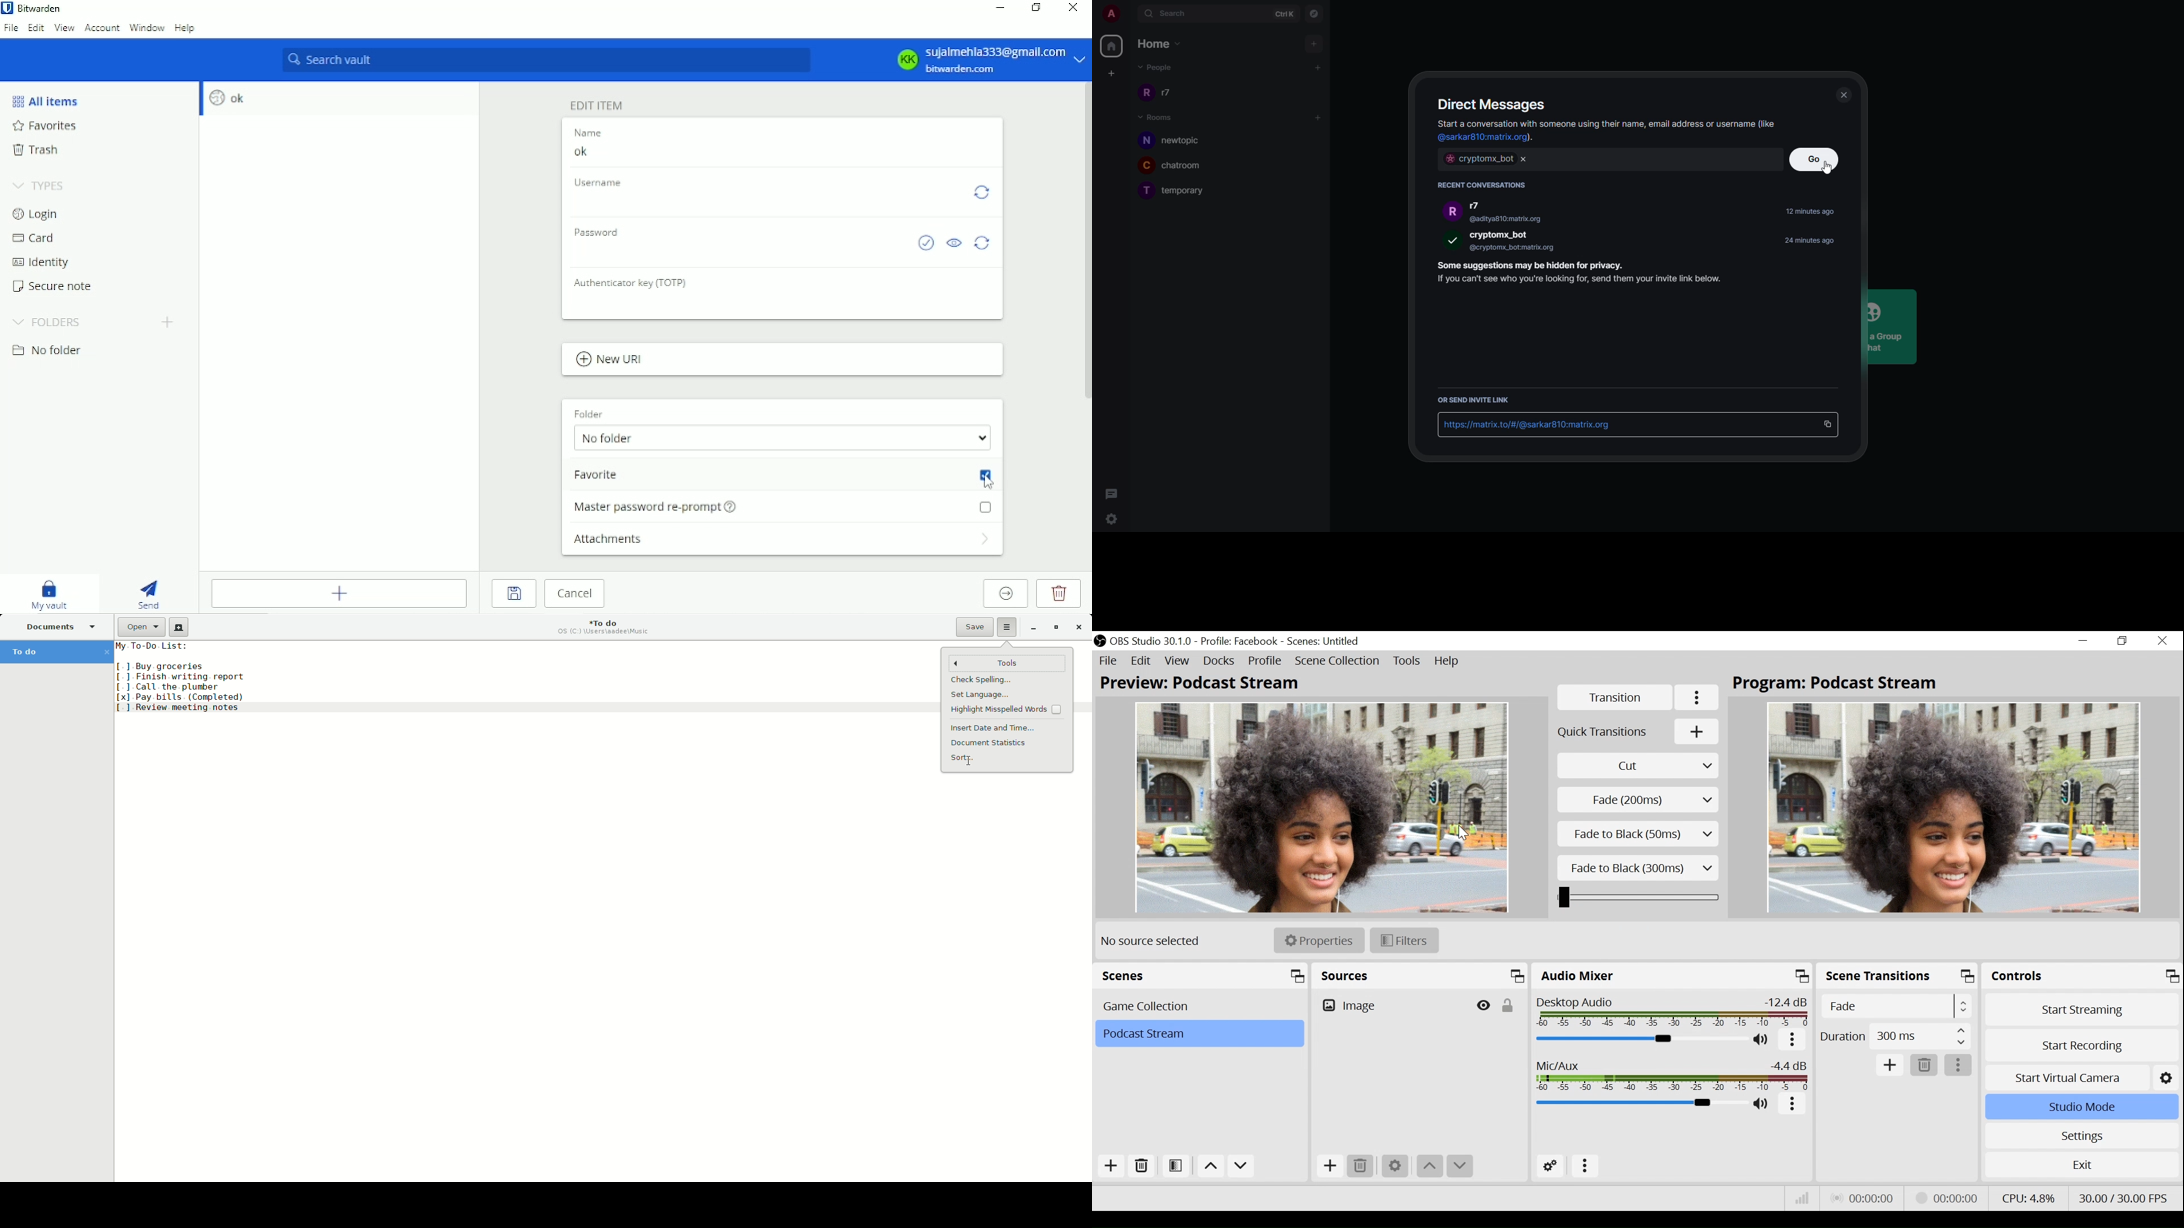  Describe the element at coordinates (981, 192) in the screenshot. I see `Generate username` at that location.